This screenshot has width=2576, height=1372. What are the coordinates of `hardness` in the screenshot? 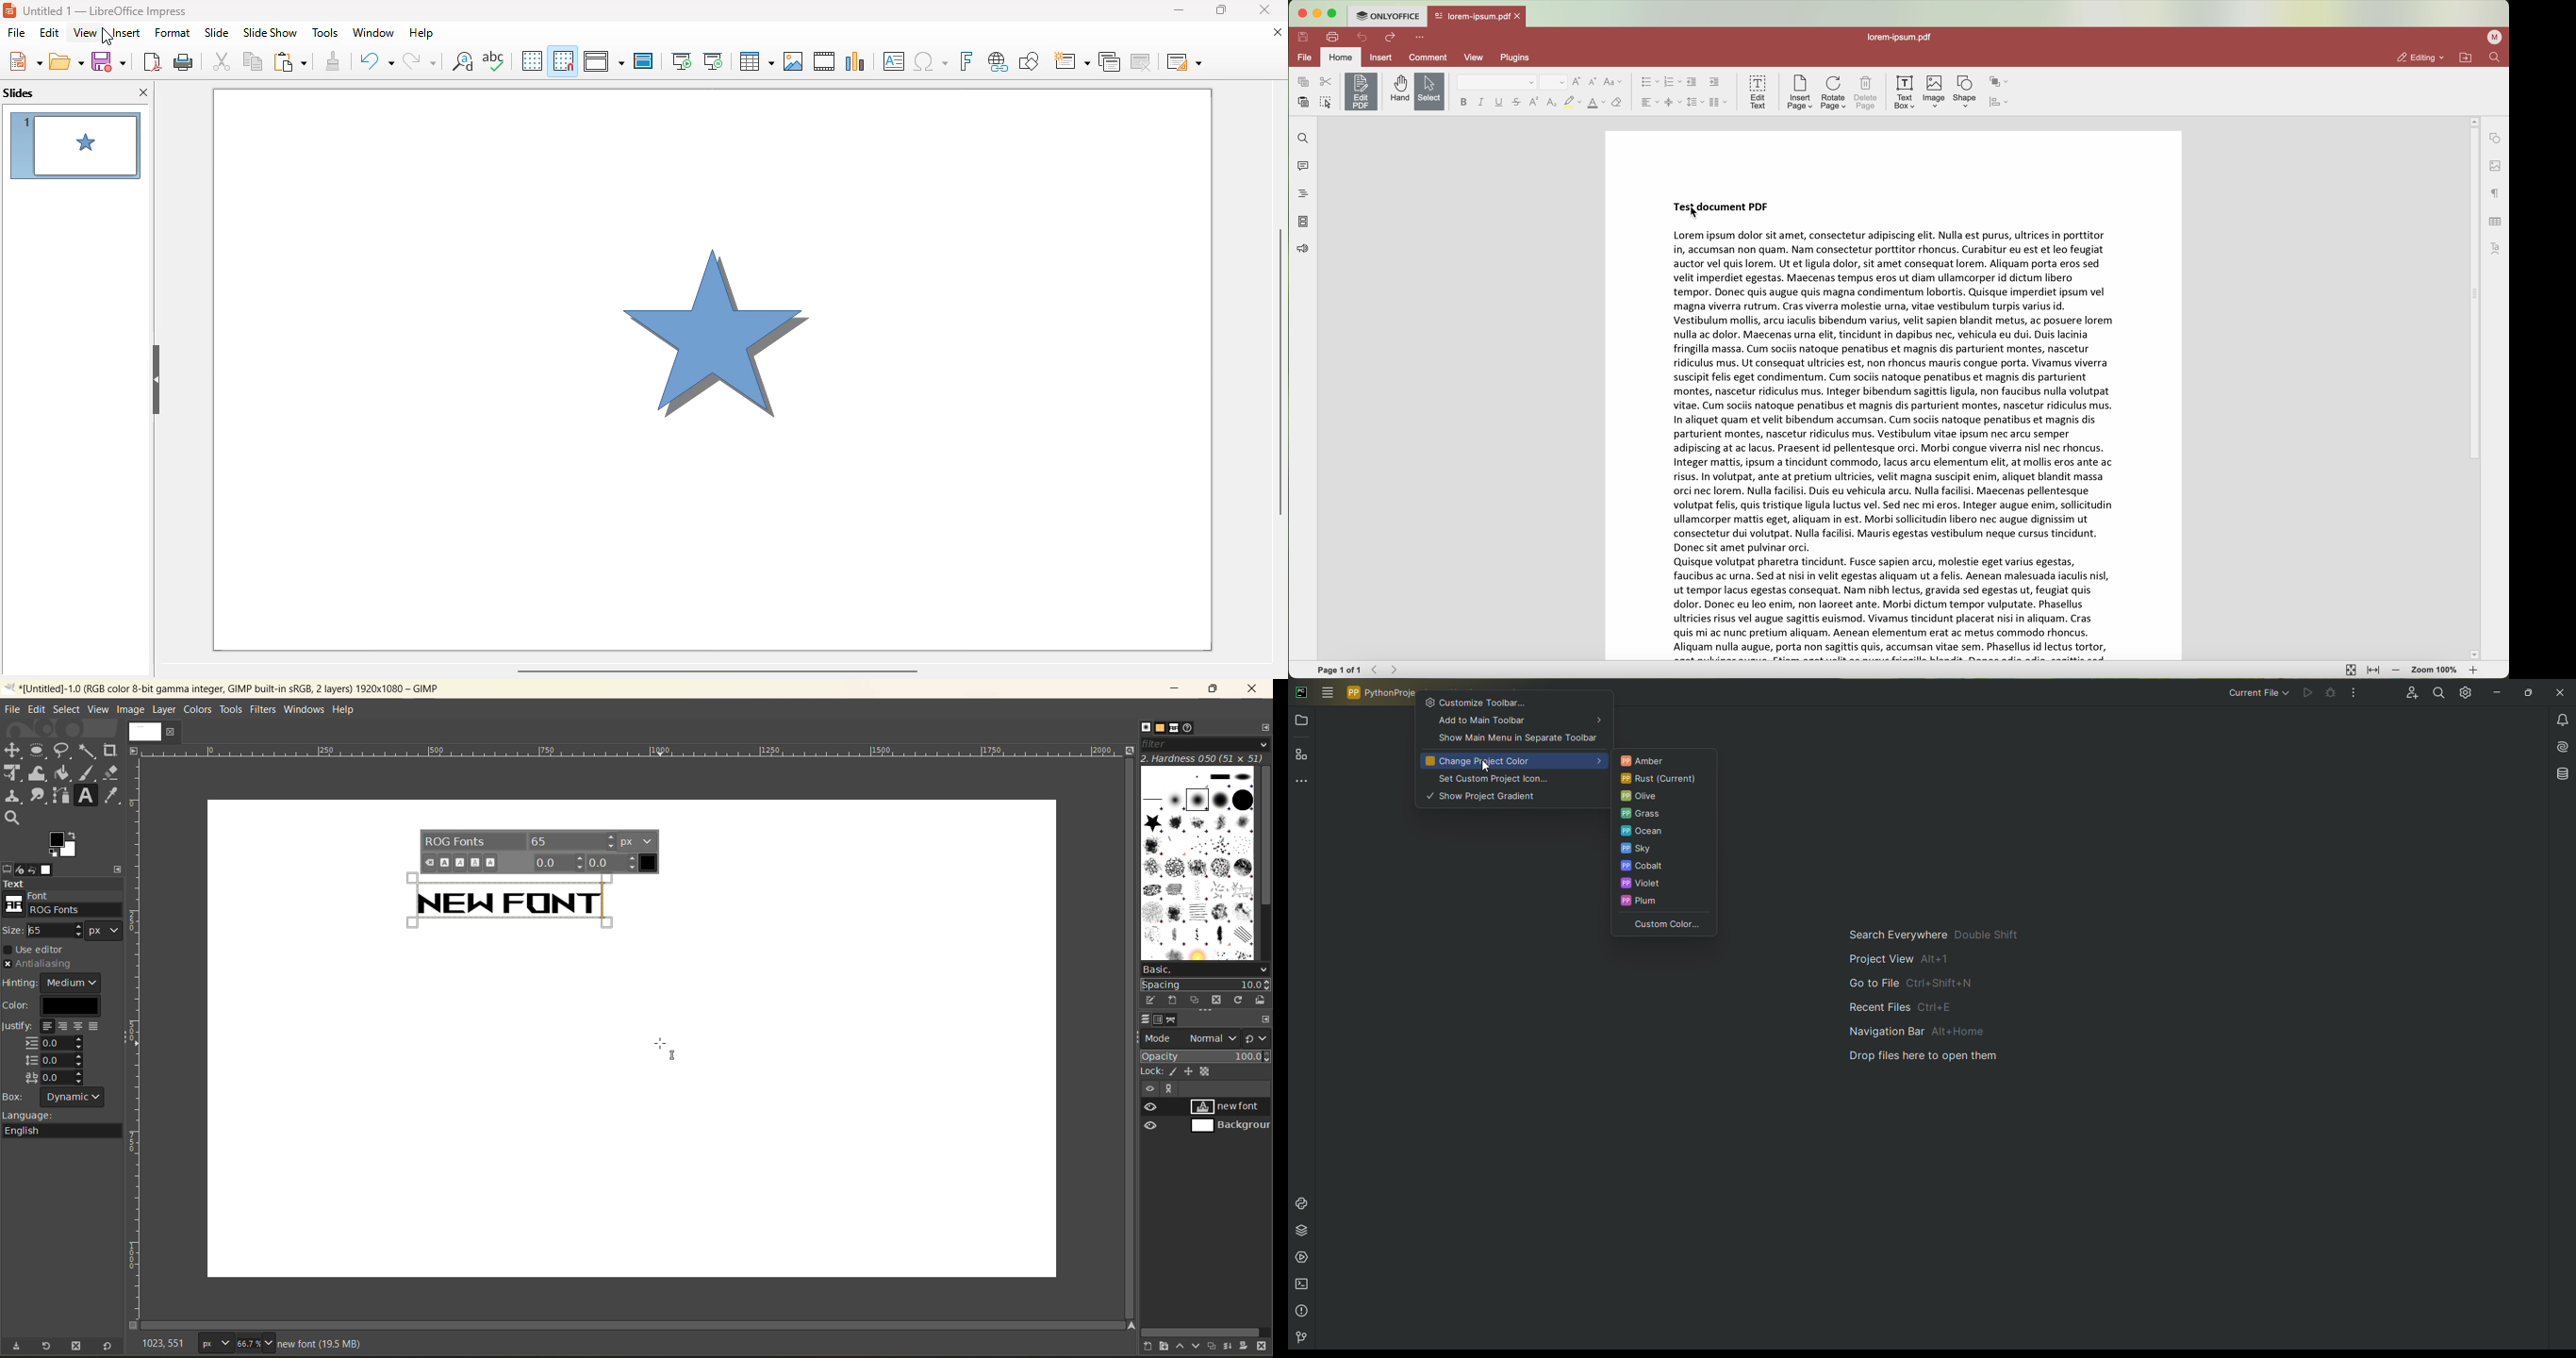 It's located at (1204, 758).